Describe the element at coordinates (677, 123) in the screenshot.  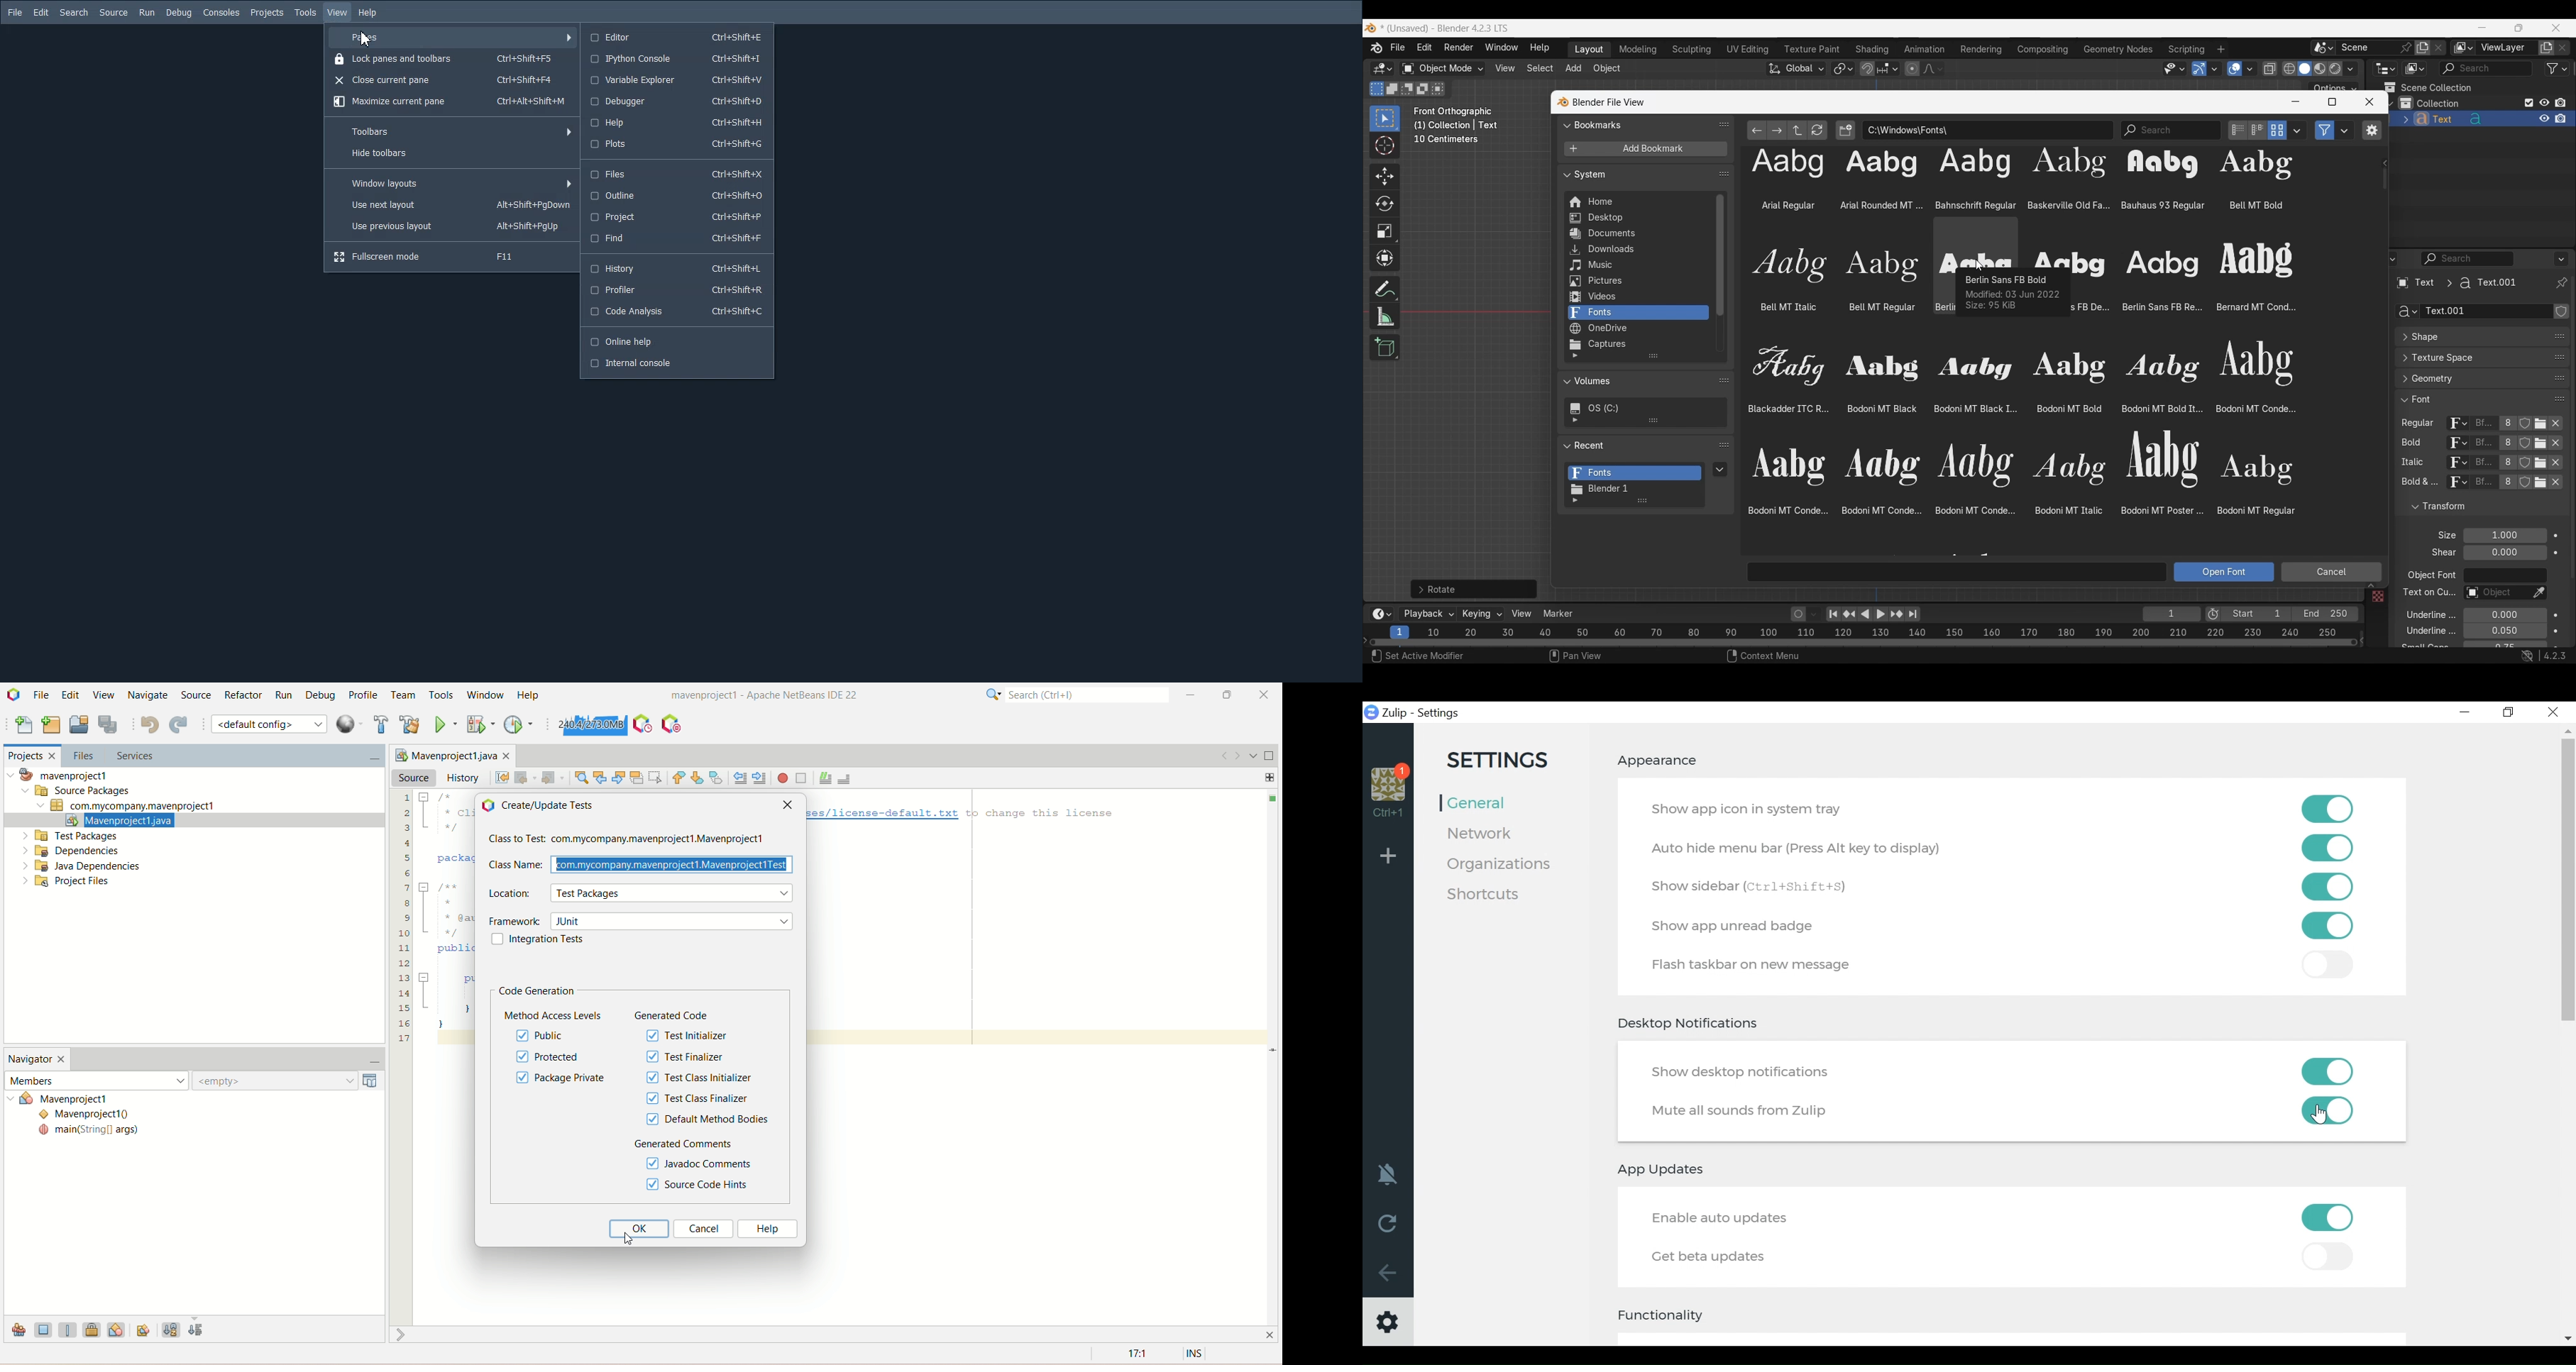
I see `Help` at that location.